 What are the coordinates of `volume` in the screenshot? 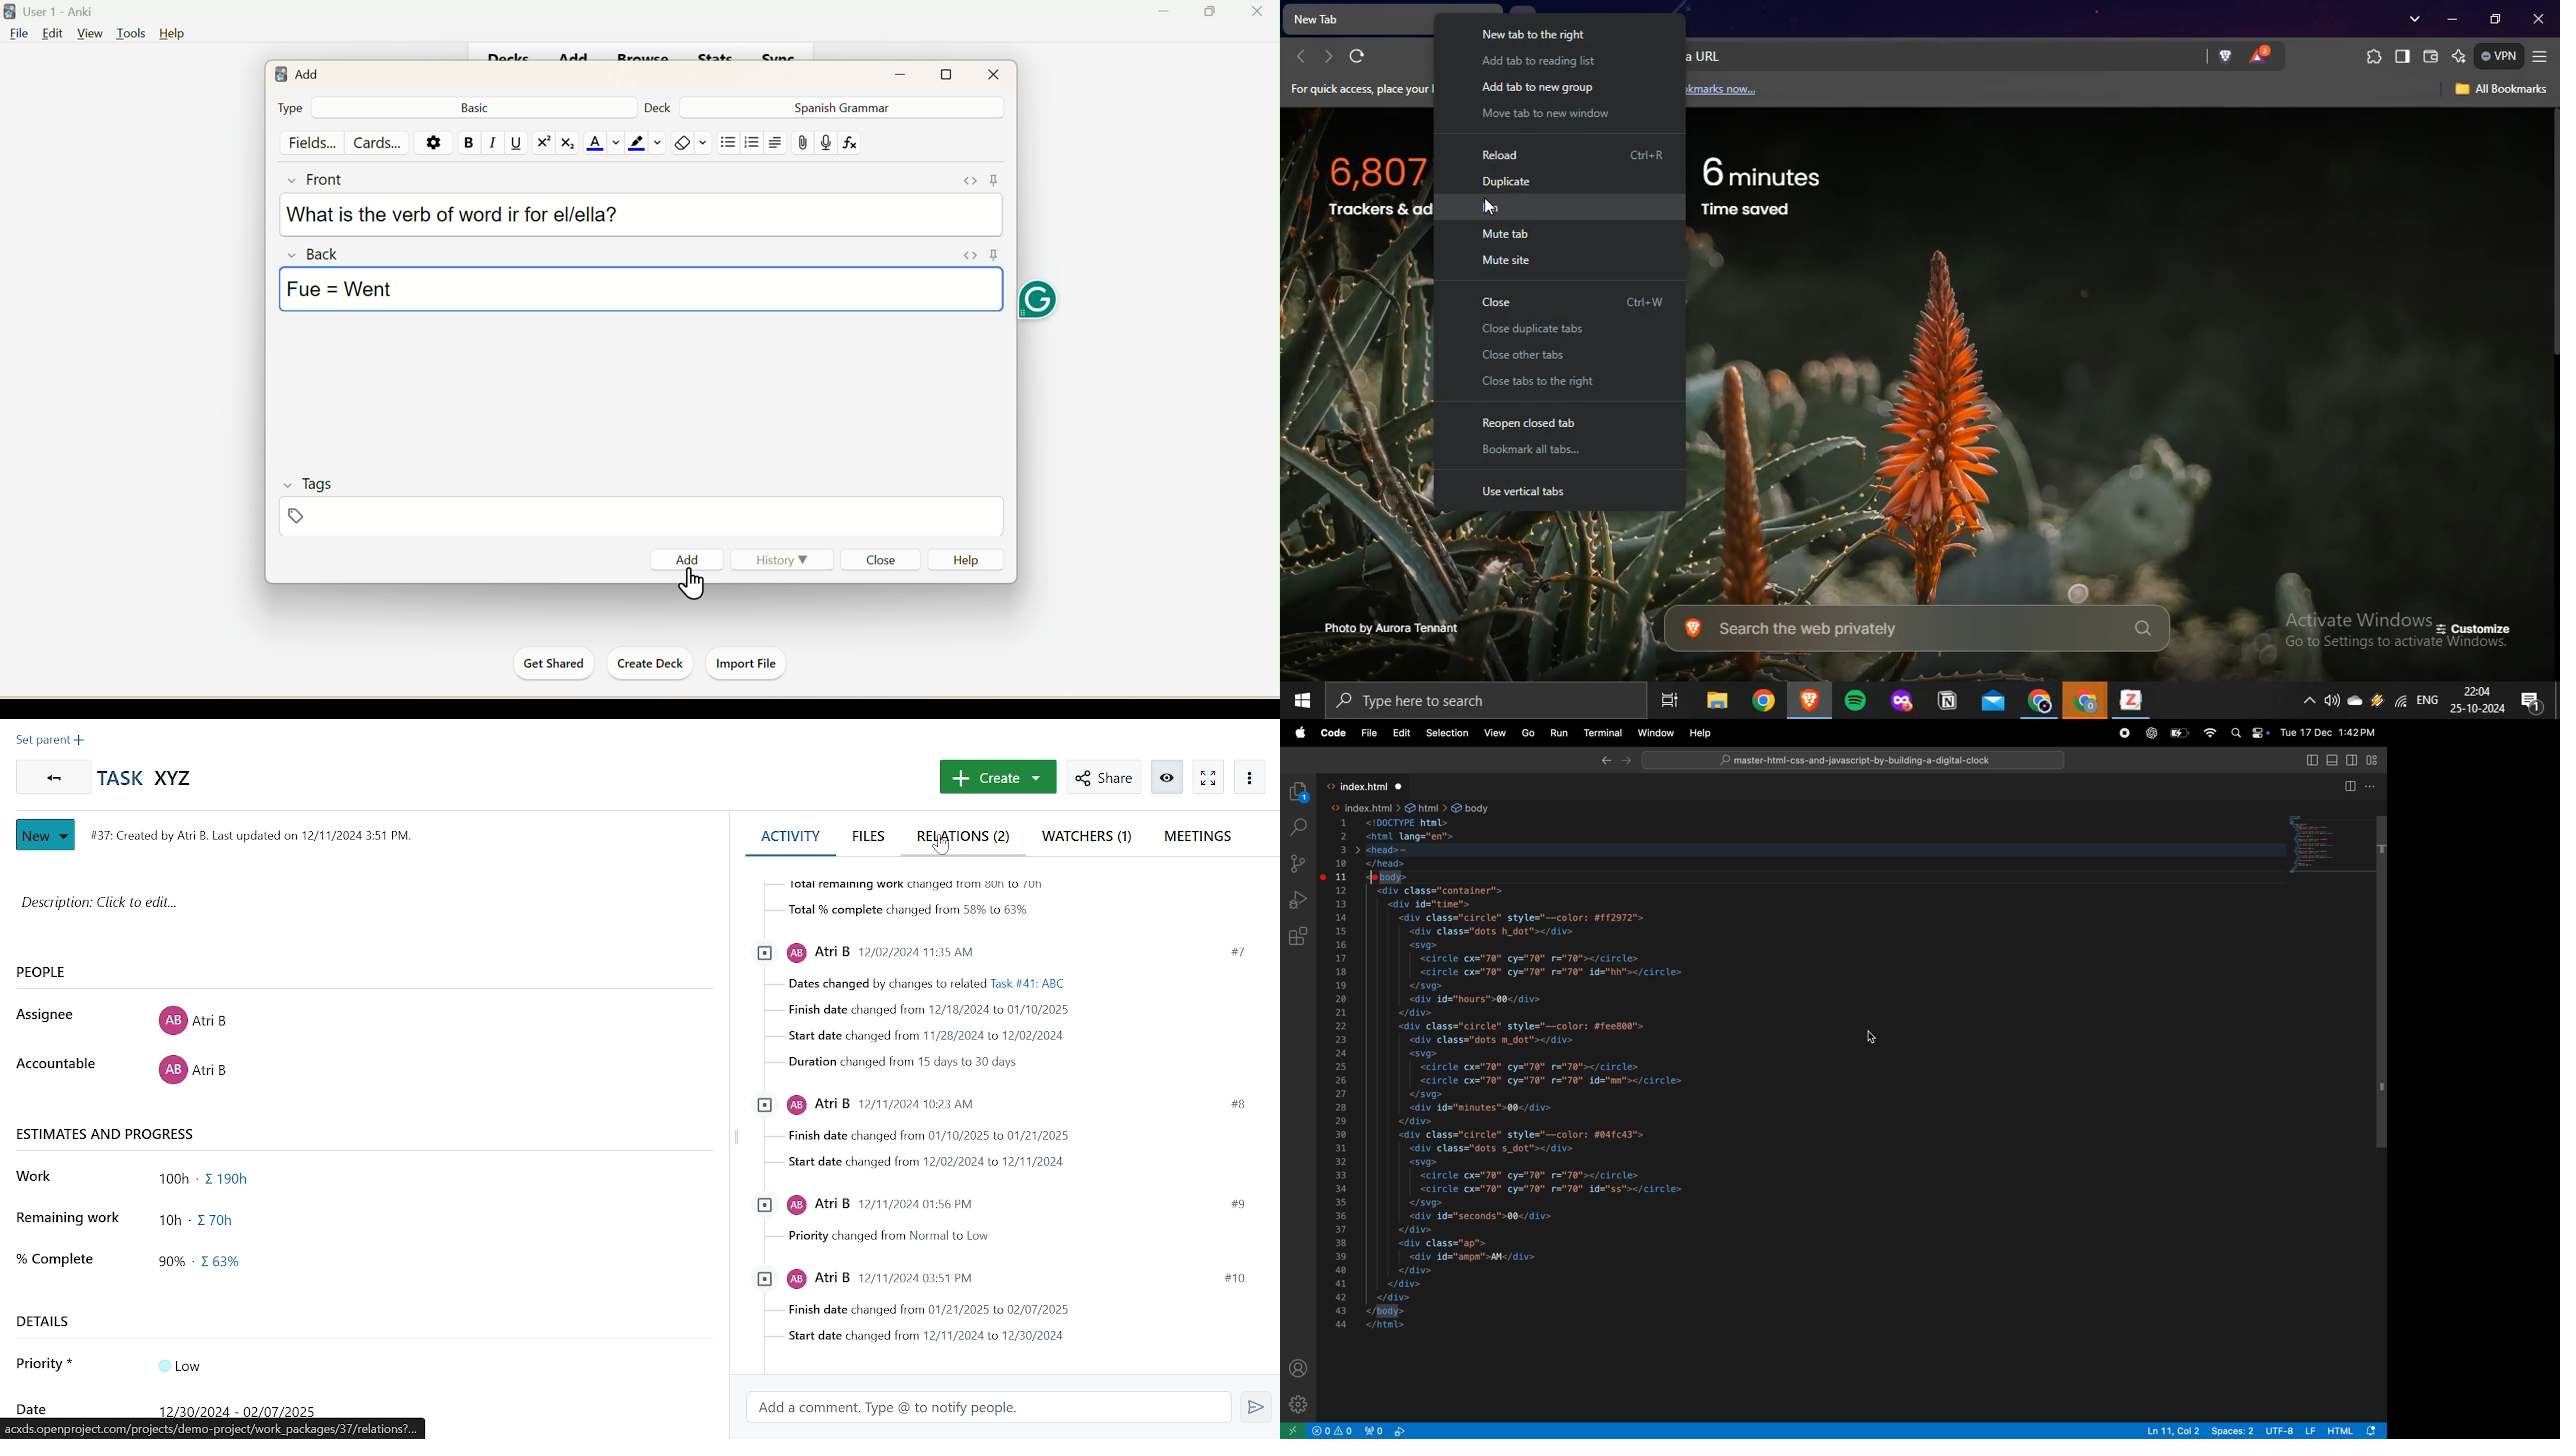 It's located at (2329, 697).